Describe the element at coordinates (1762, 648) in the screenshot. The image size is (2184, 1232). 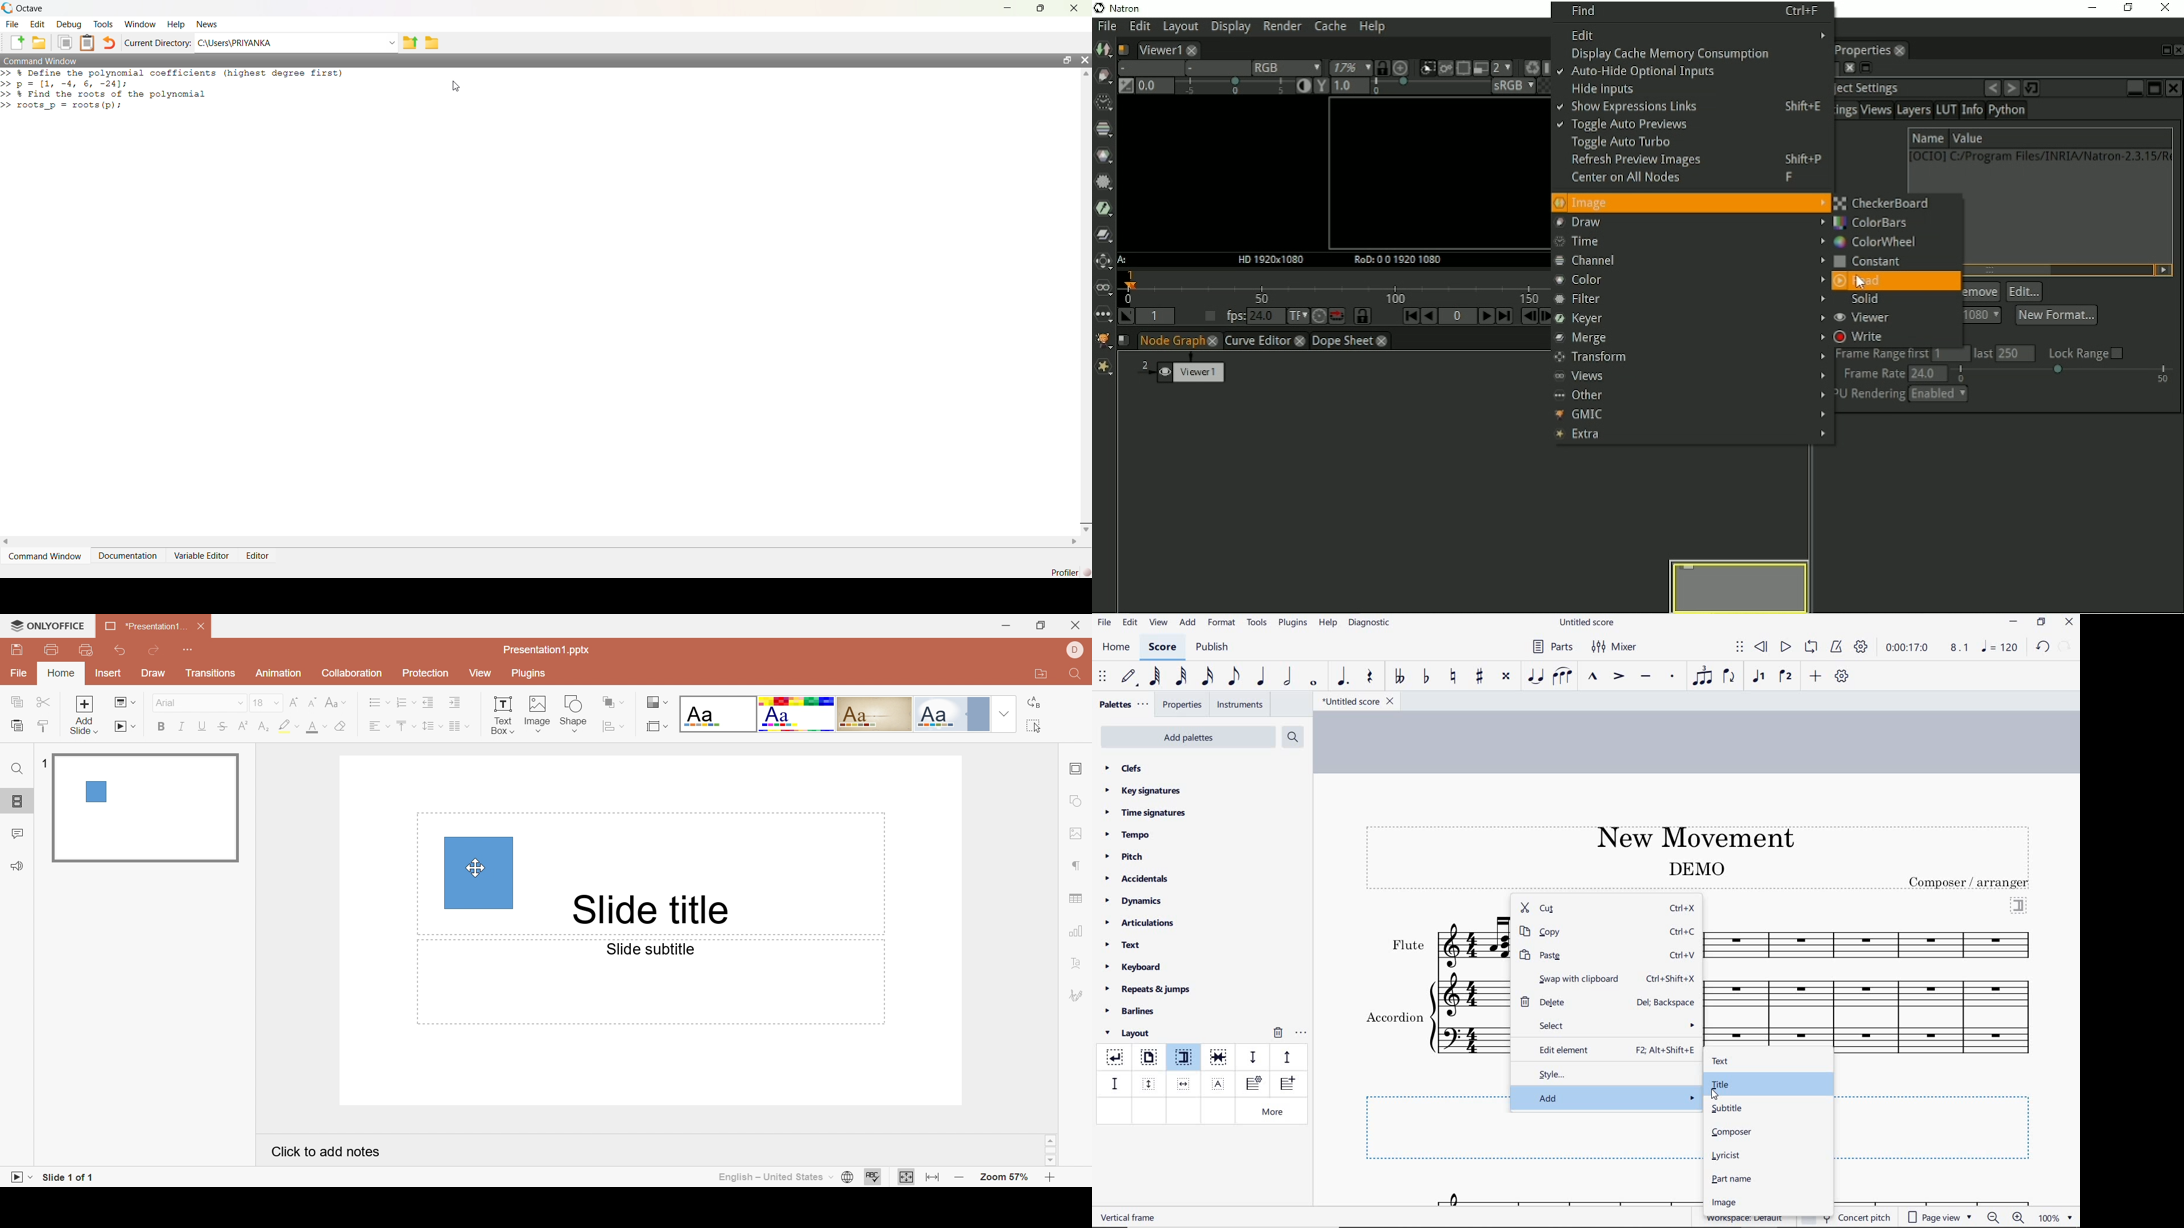
I see `rewind` at that location.